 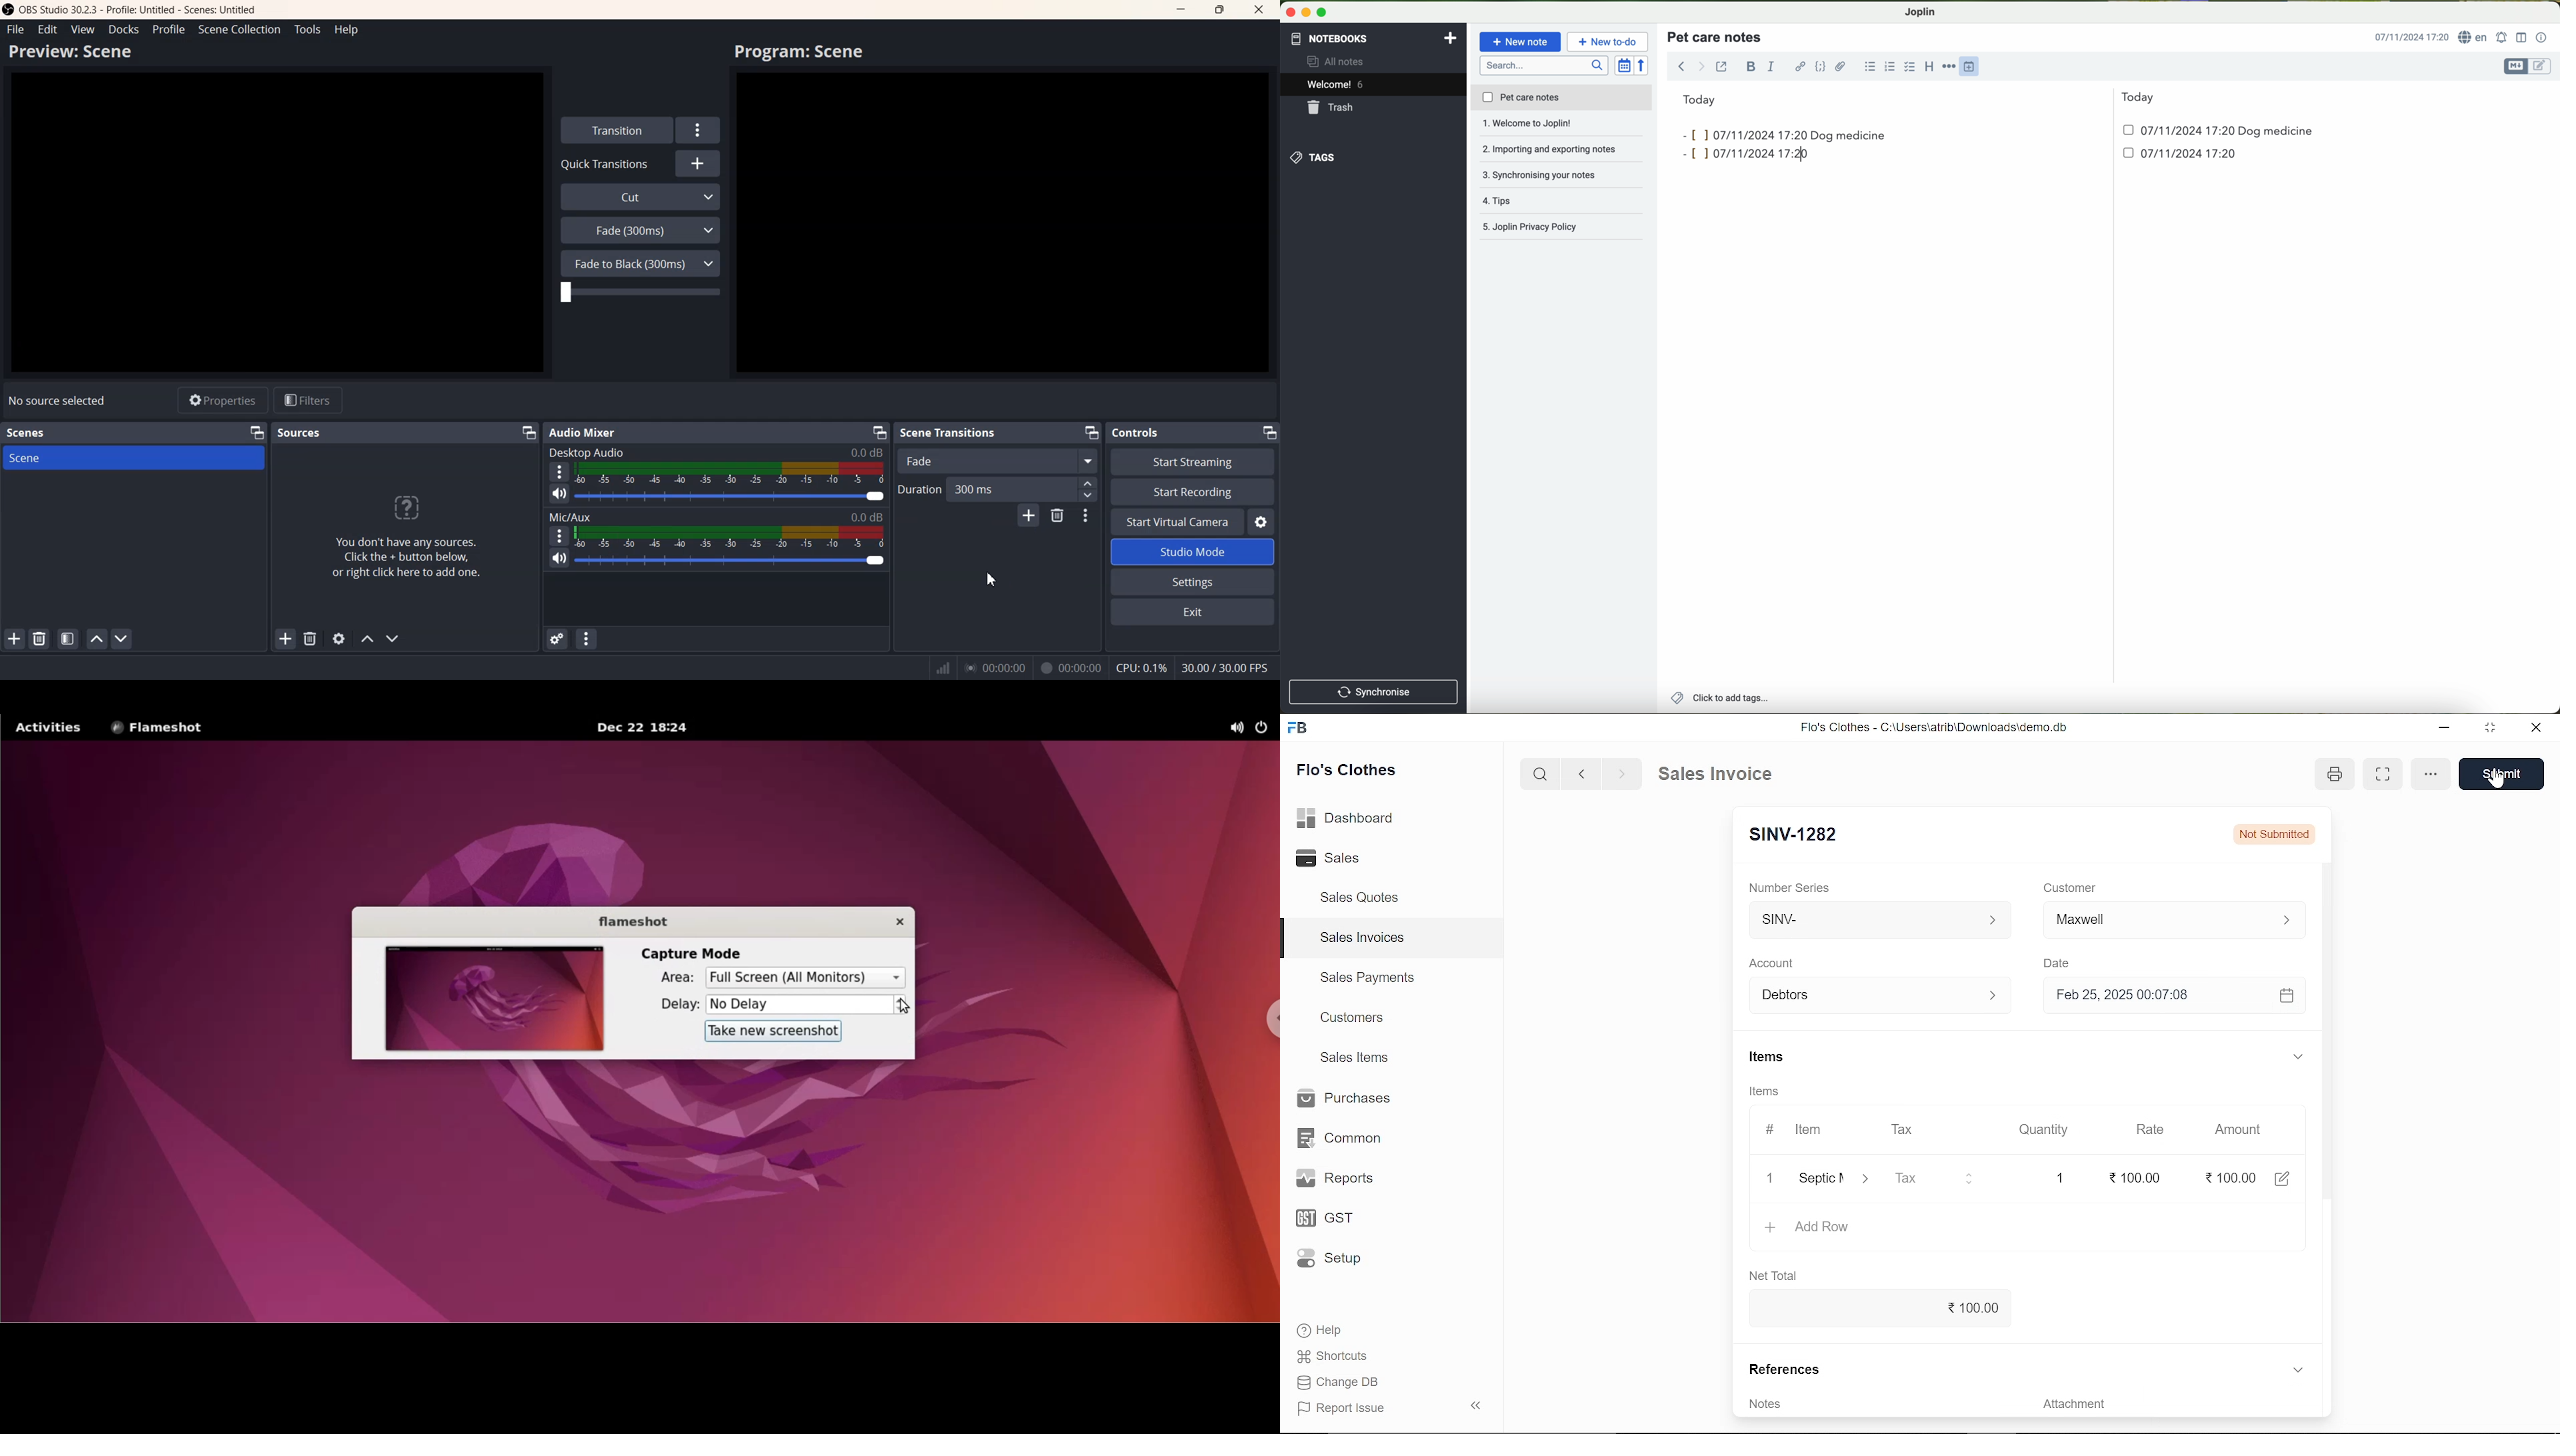 I want to click on Shortcuts, so click(x=1334, y=1356).